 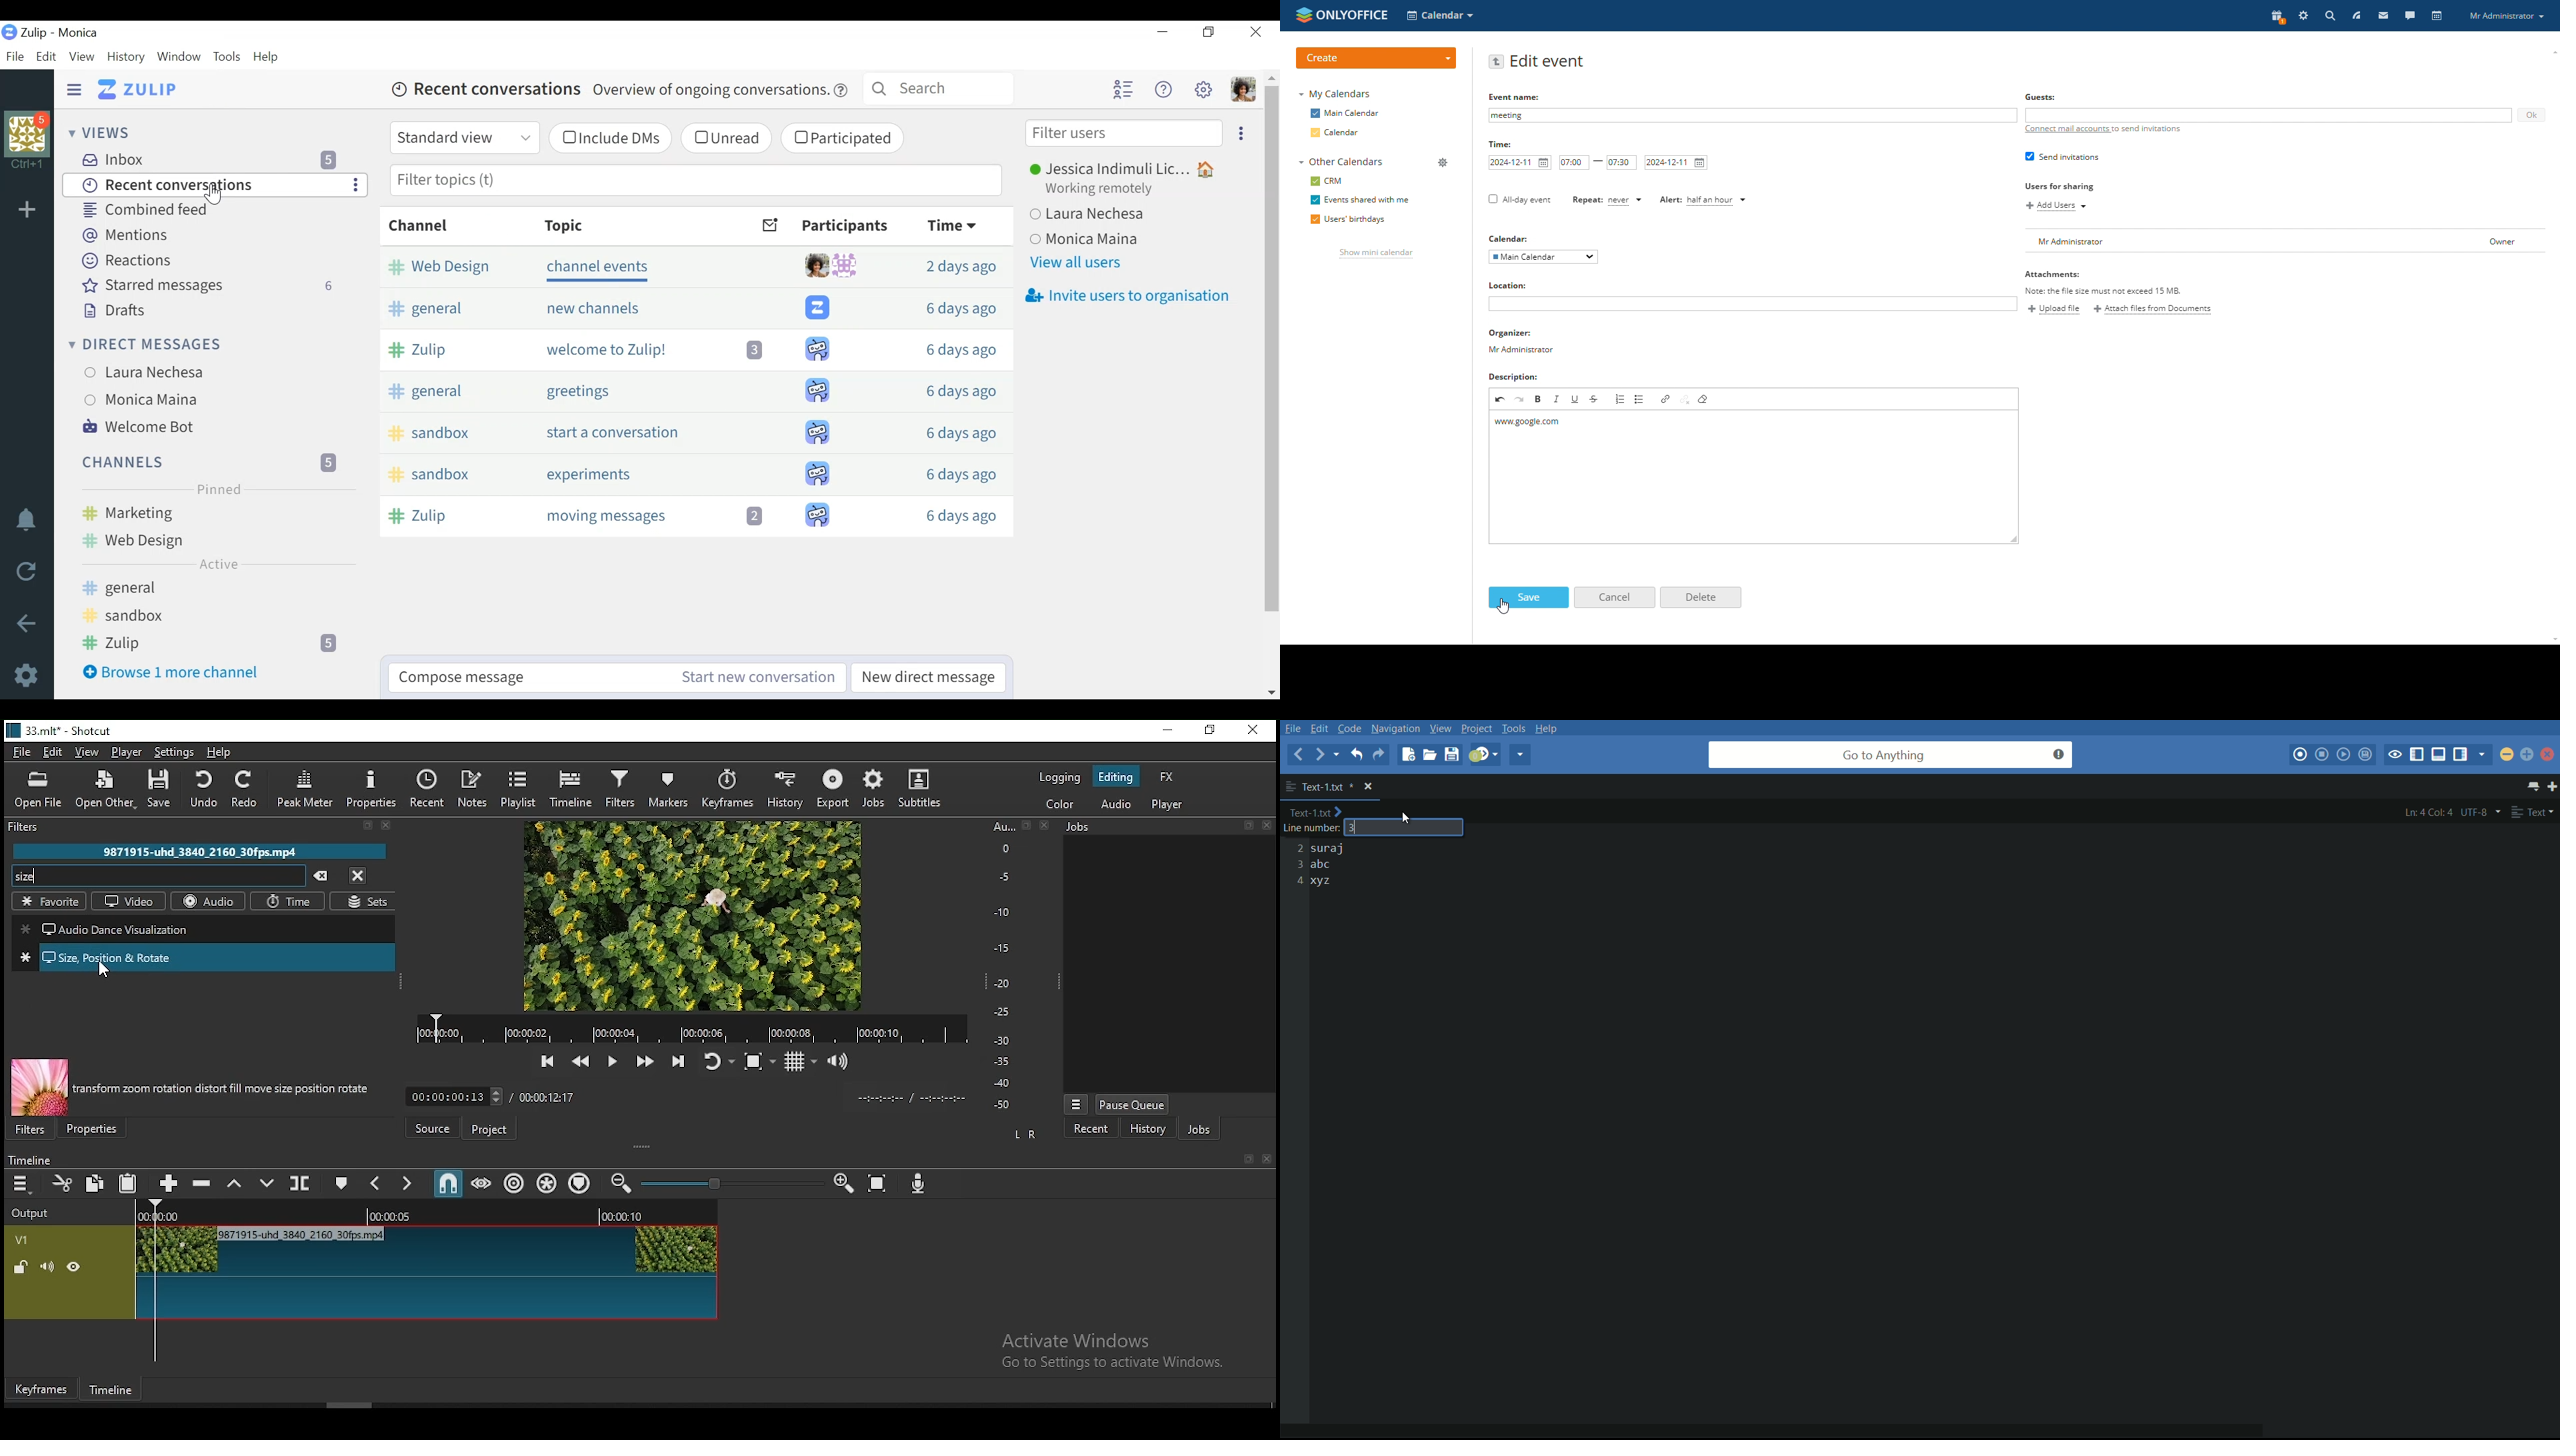 What do you see at coordinates (695, 429) in the screenshot?
I see `sandbox start a conversation` at bounding box center [695, 429].